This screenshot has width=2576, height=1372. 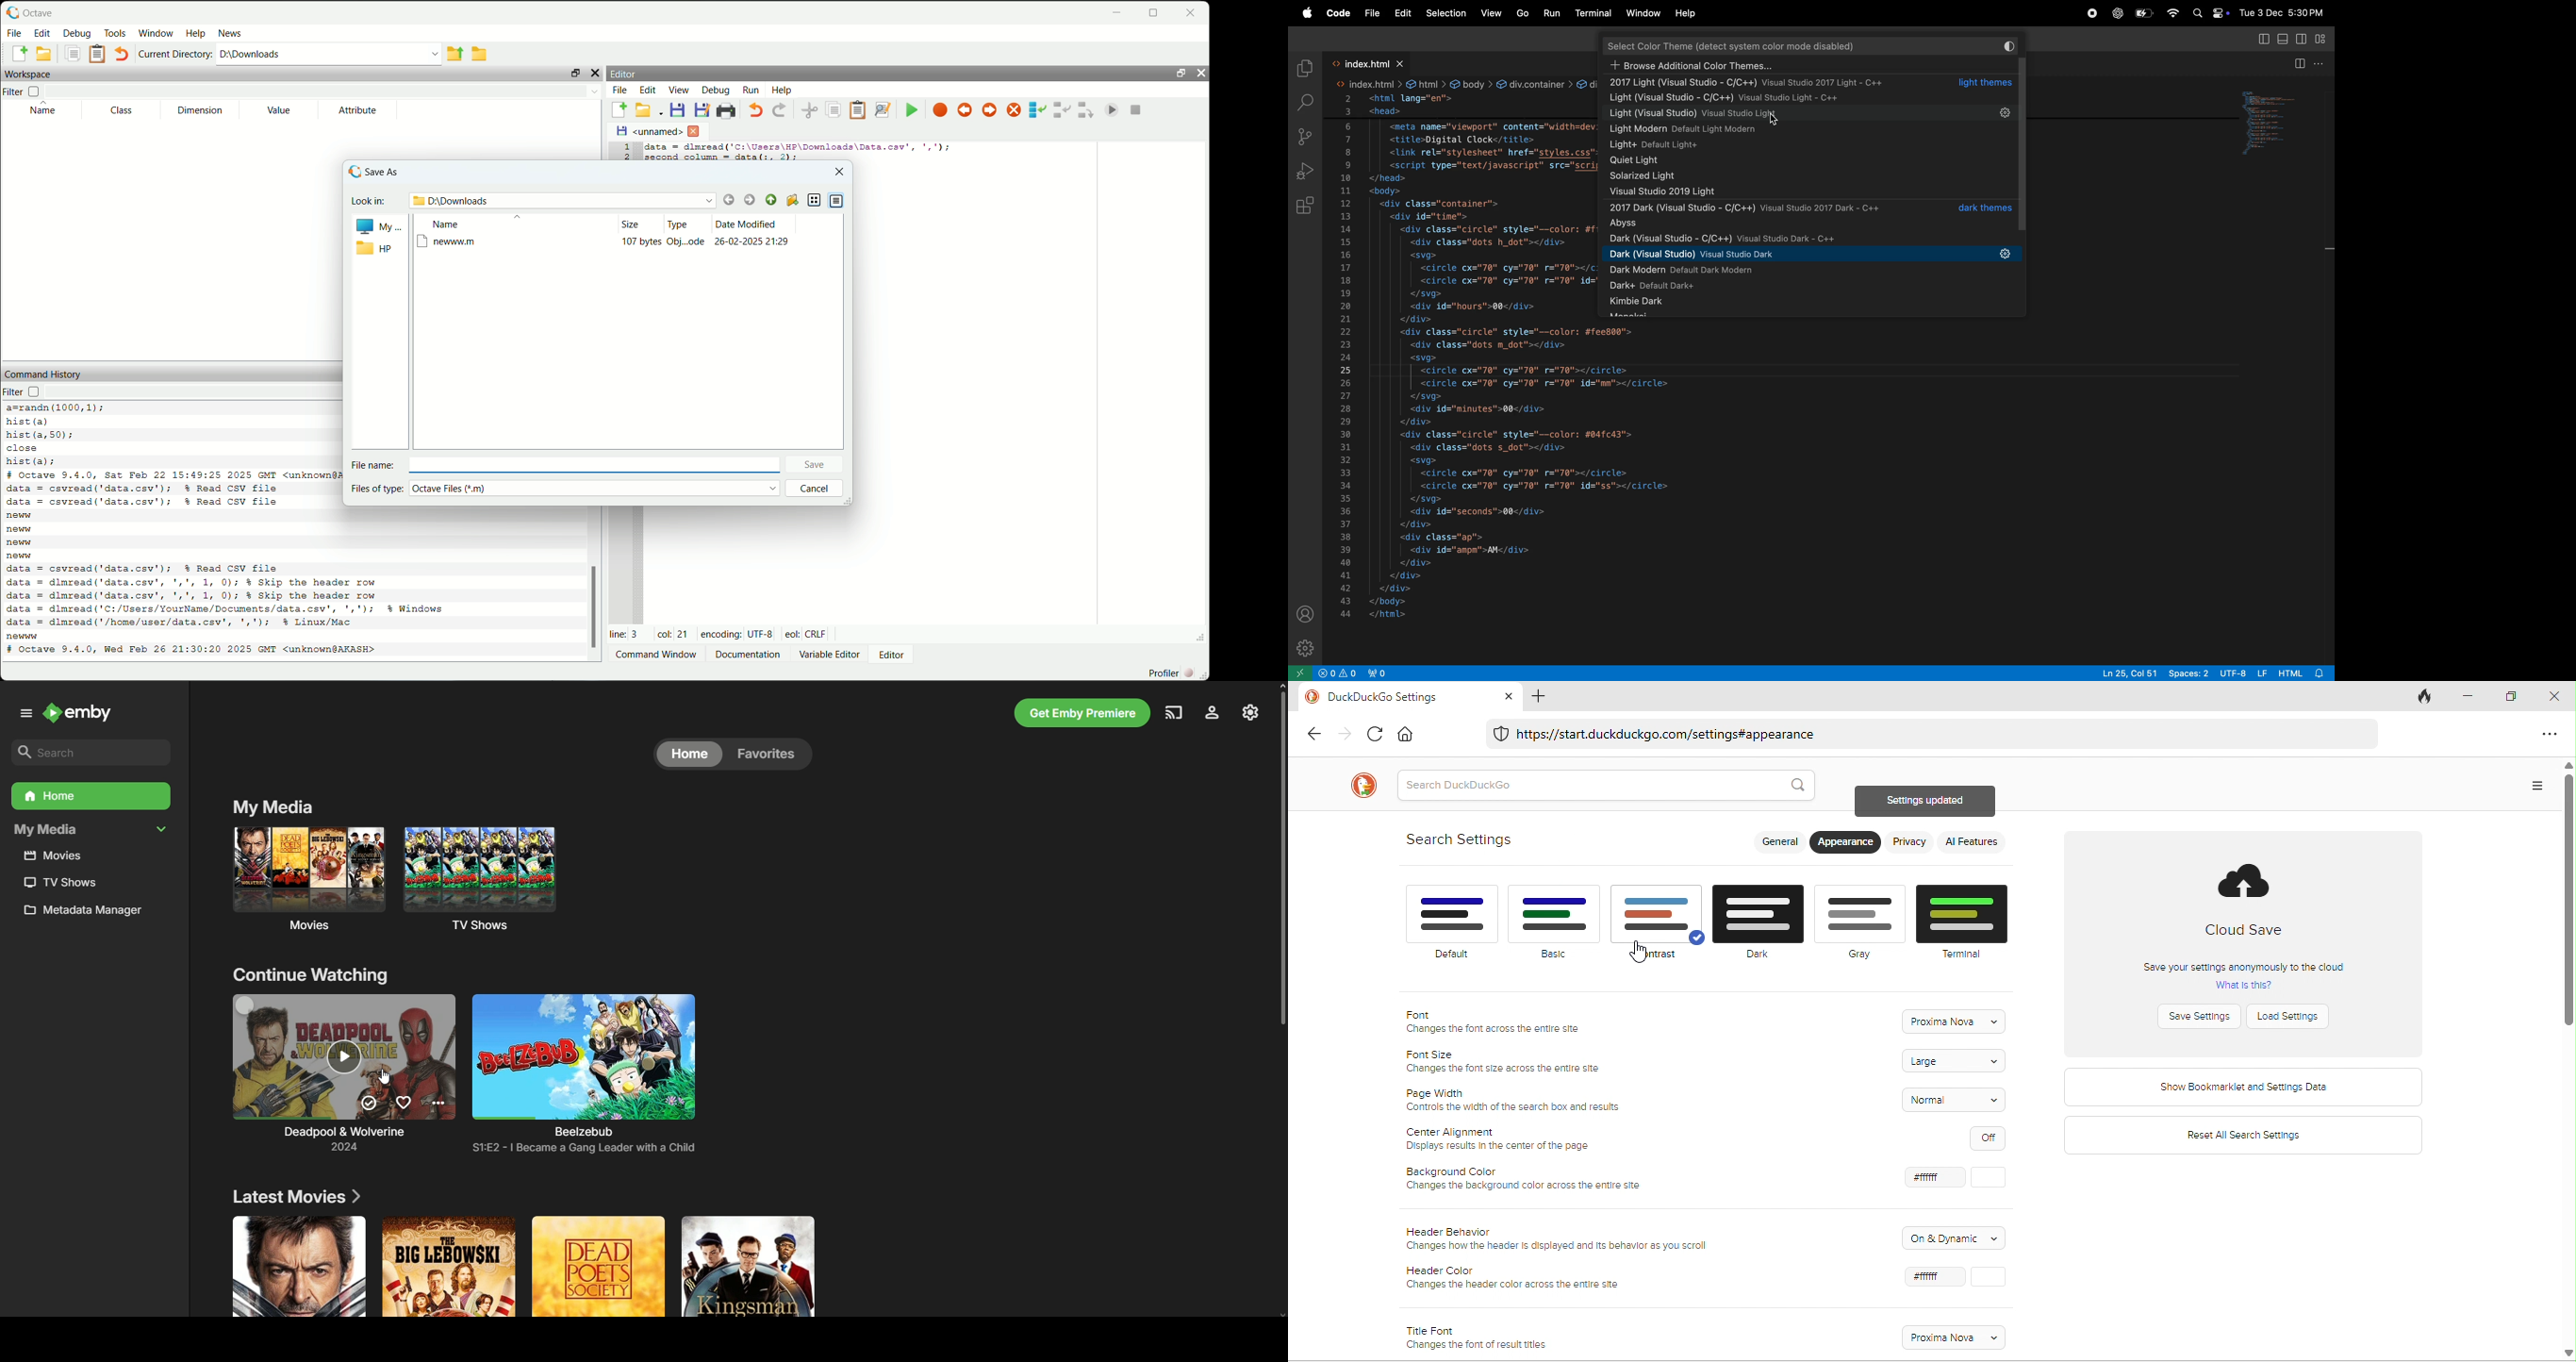 I want to click on customize layout, so click(x=2324, y=40).